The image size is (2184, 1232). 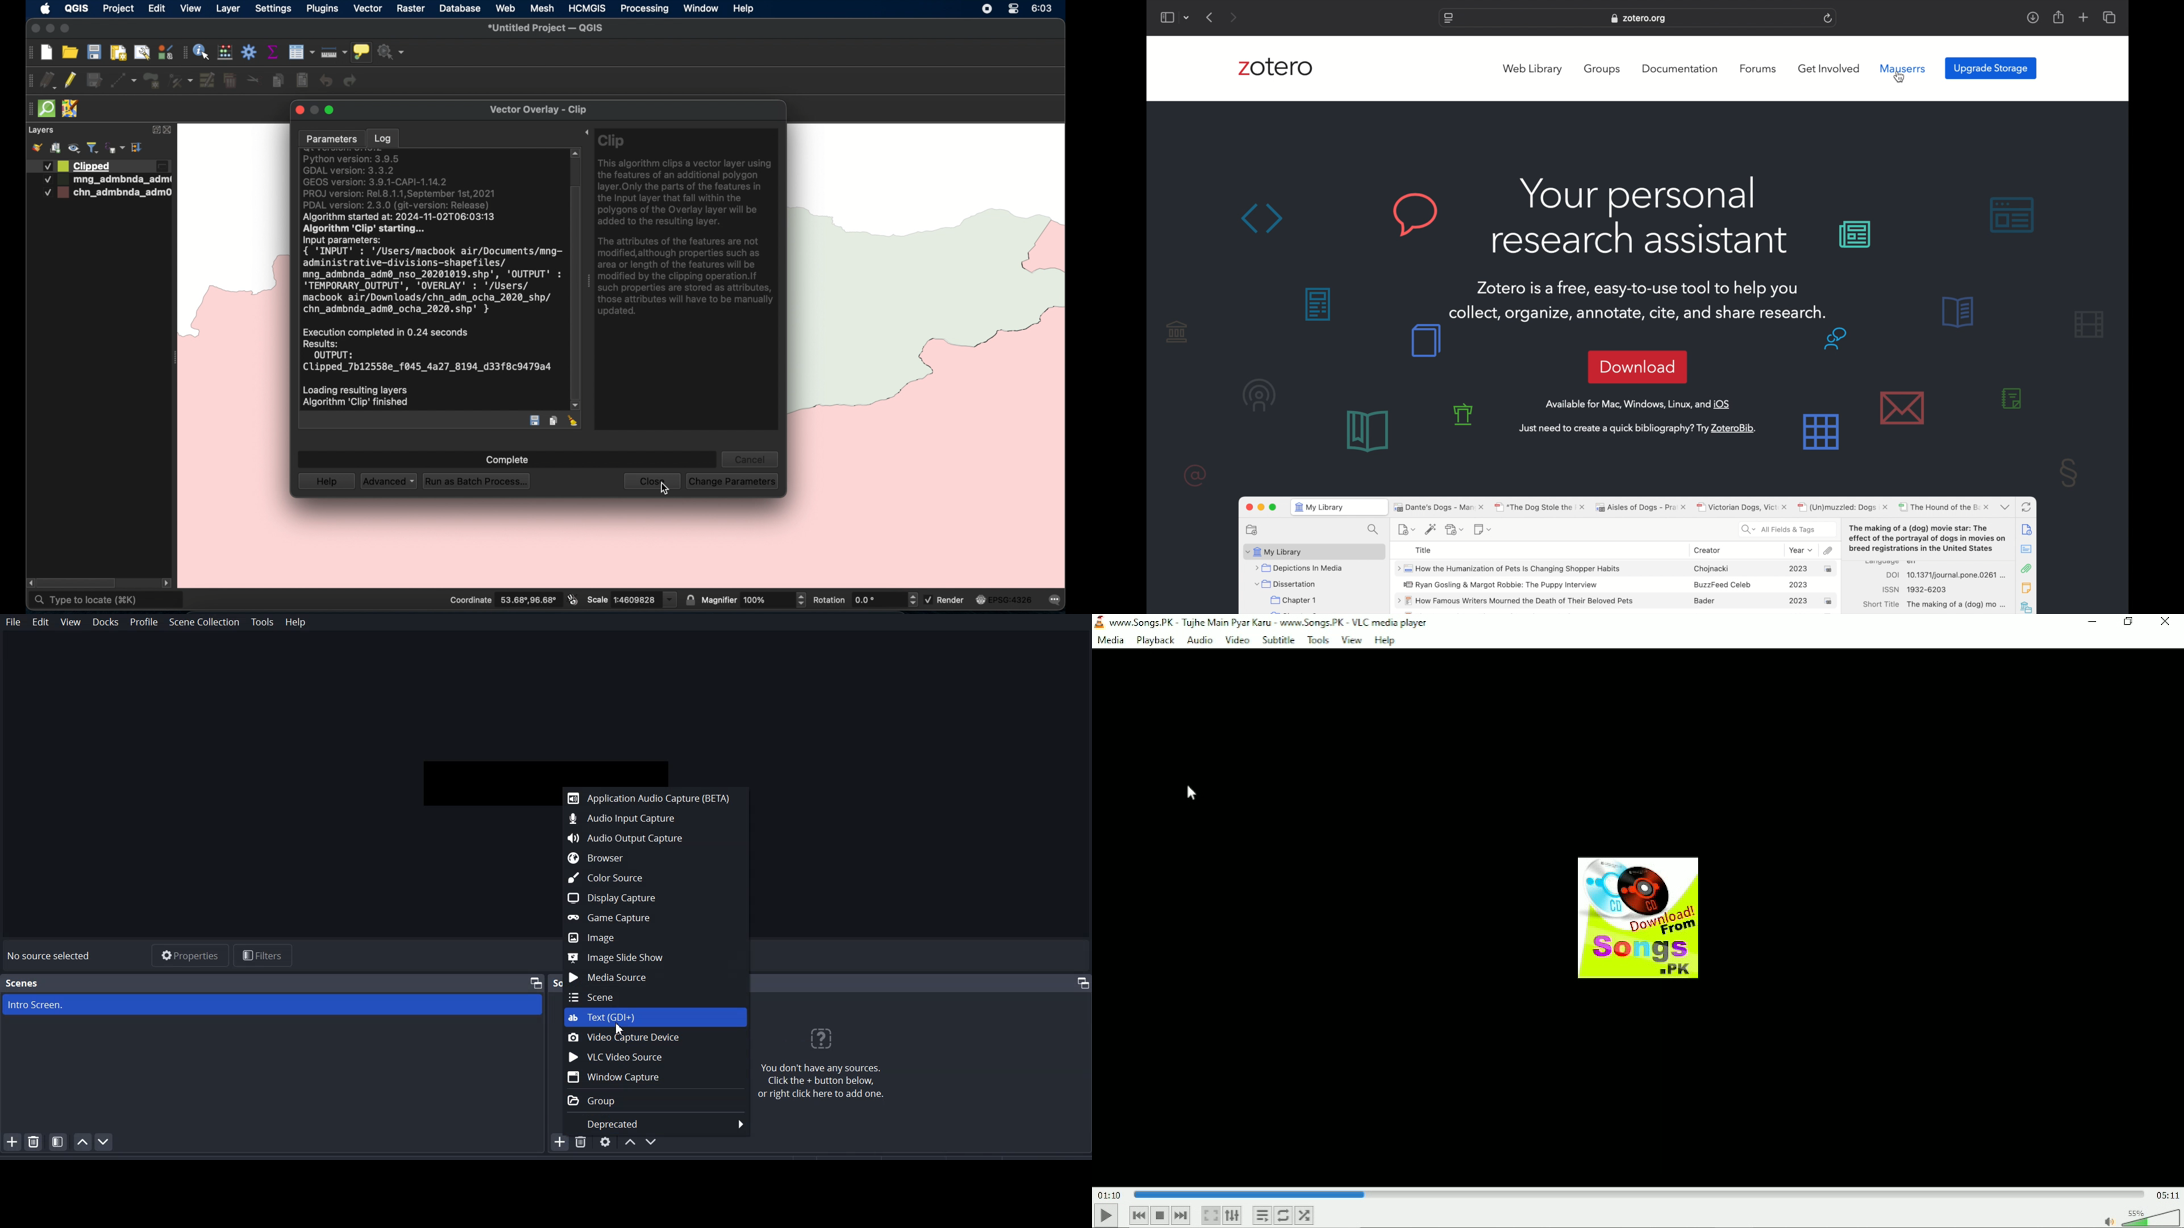 What do you see at coordinates (1155, 640) in the screenshot?
I see `Playback` at bounding box center [1155, 640].